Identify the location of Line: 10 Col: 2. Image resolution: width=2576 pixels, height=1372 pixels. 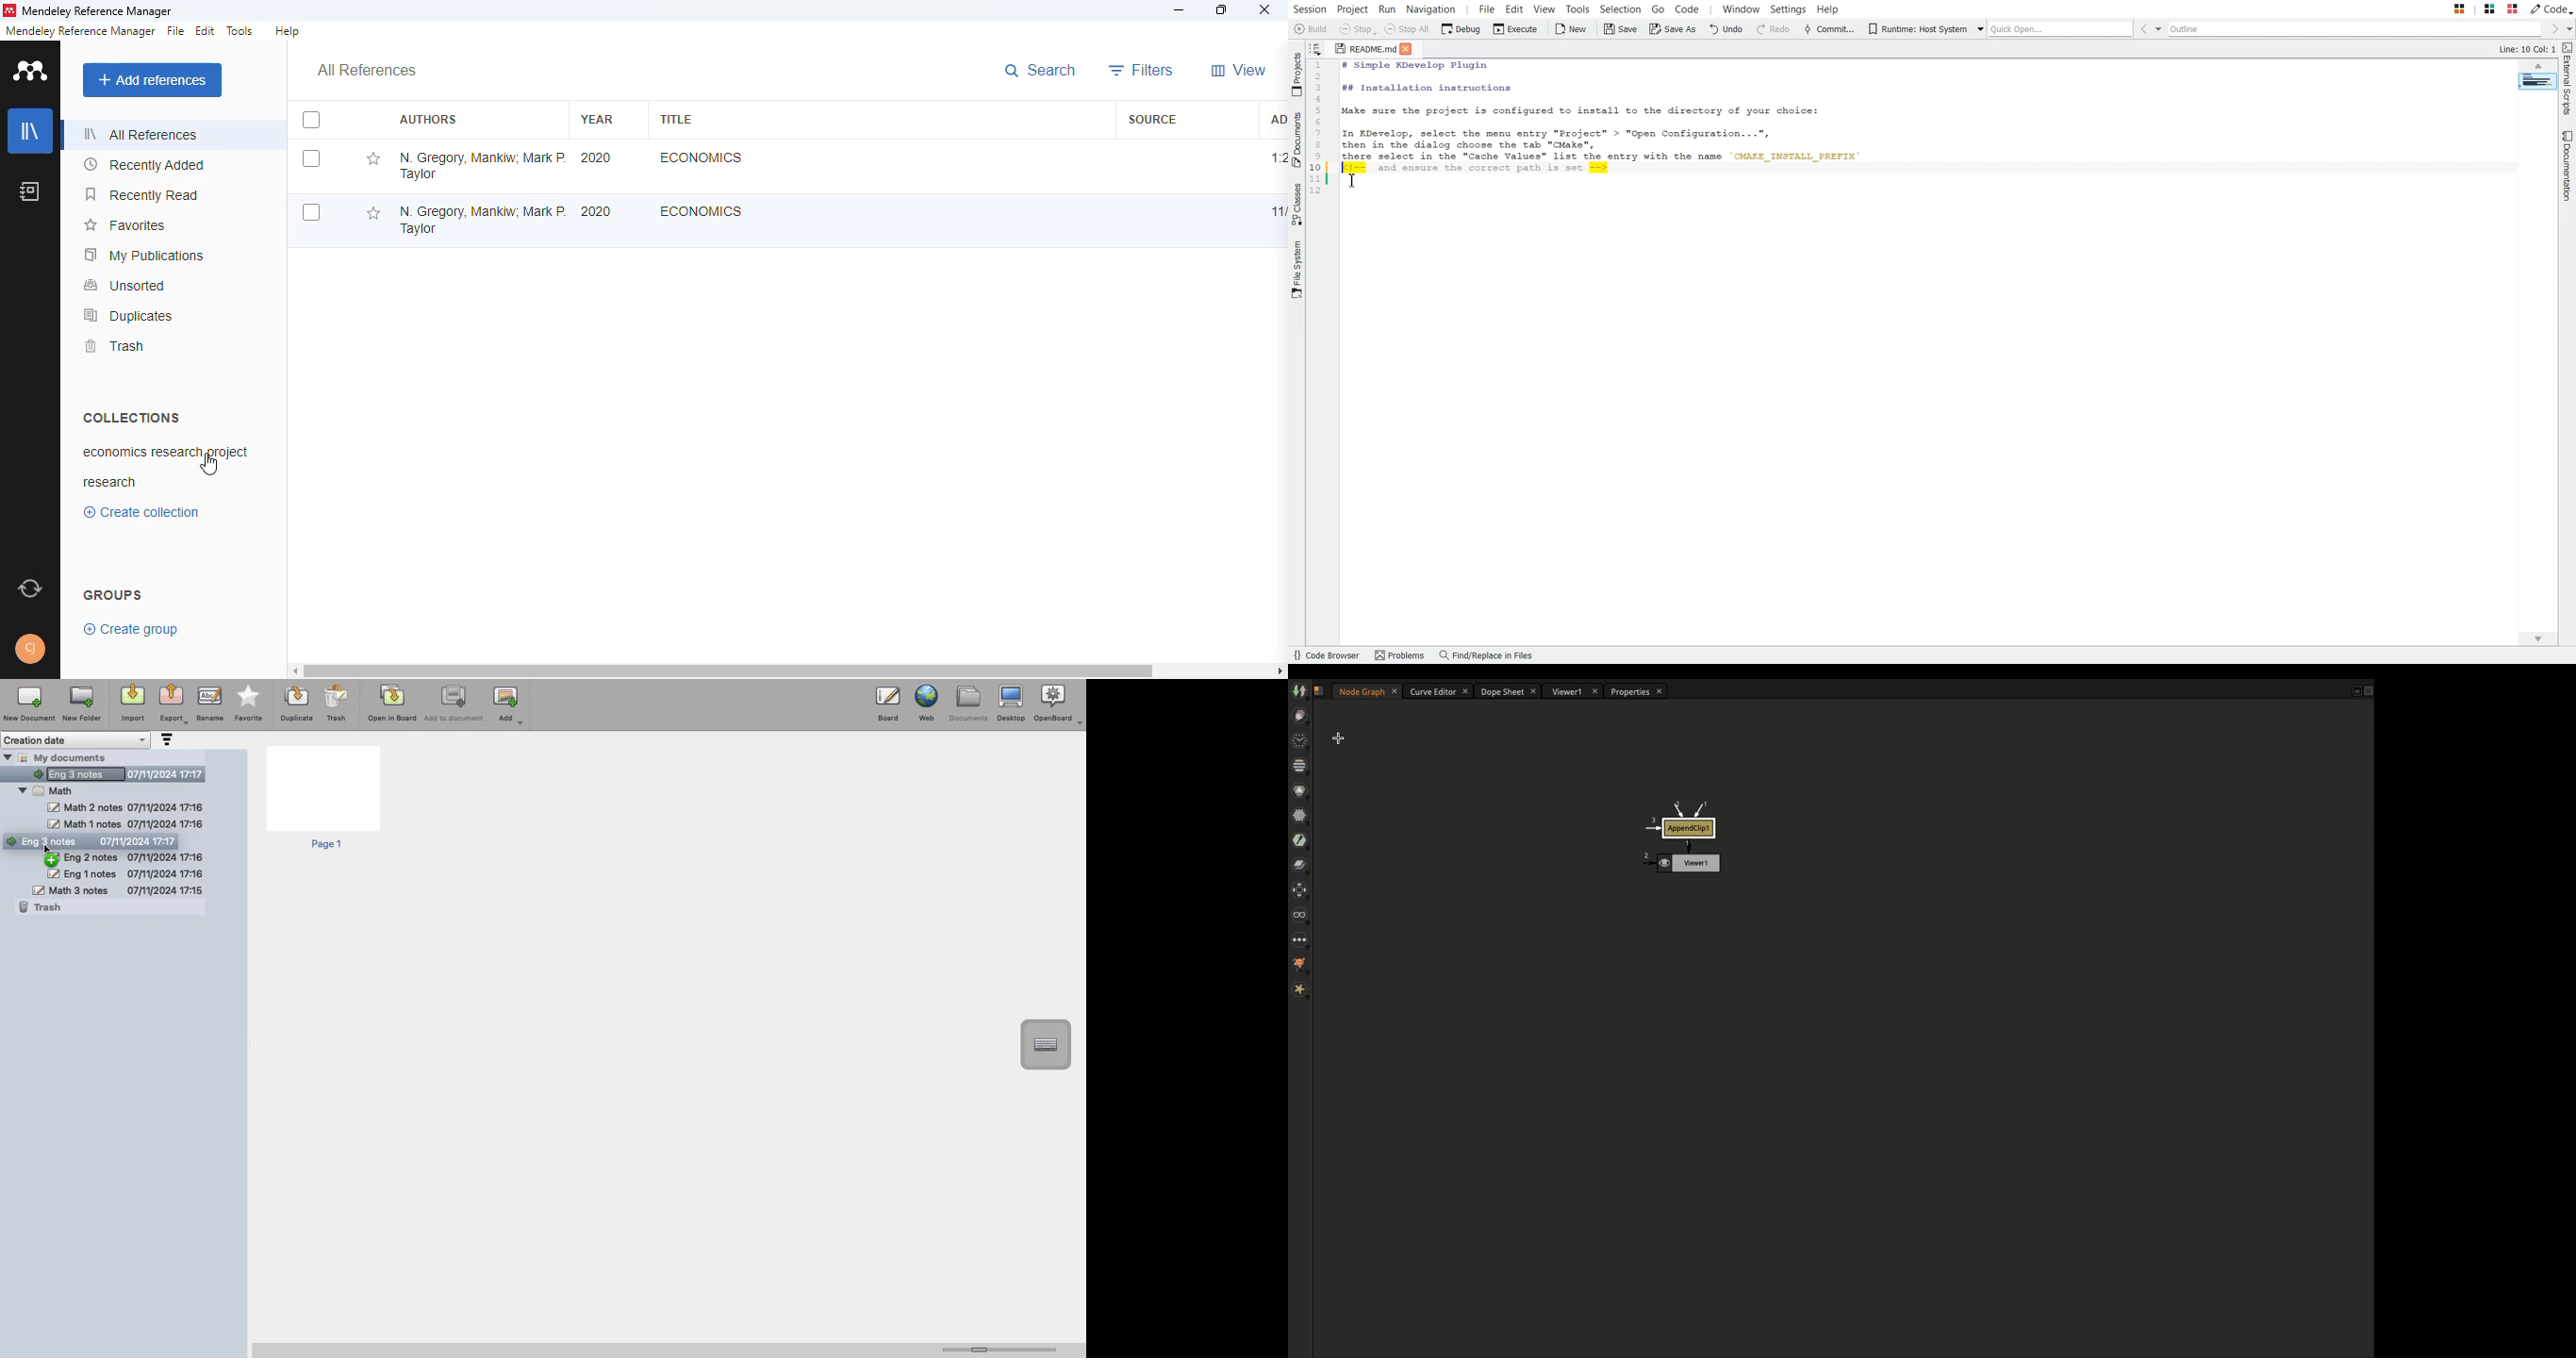
(2528, 48).